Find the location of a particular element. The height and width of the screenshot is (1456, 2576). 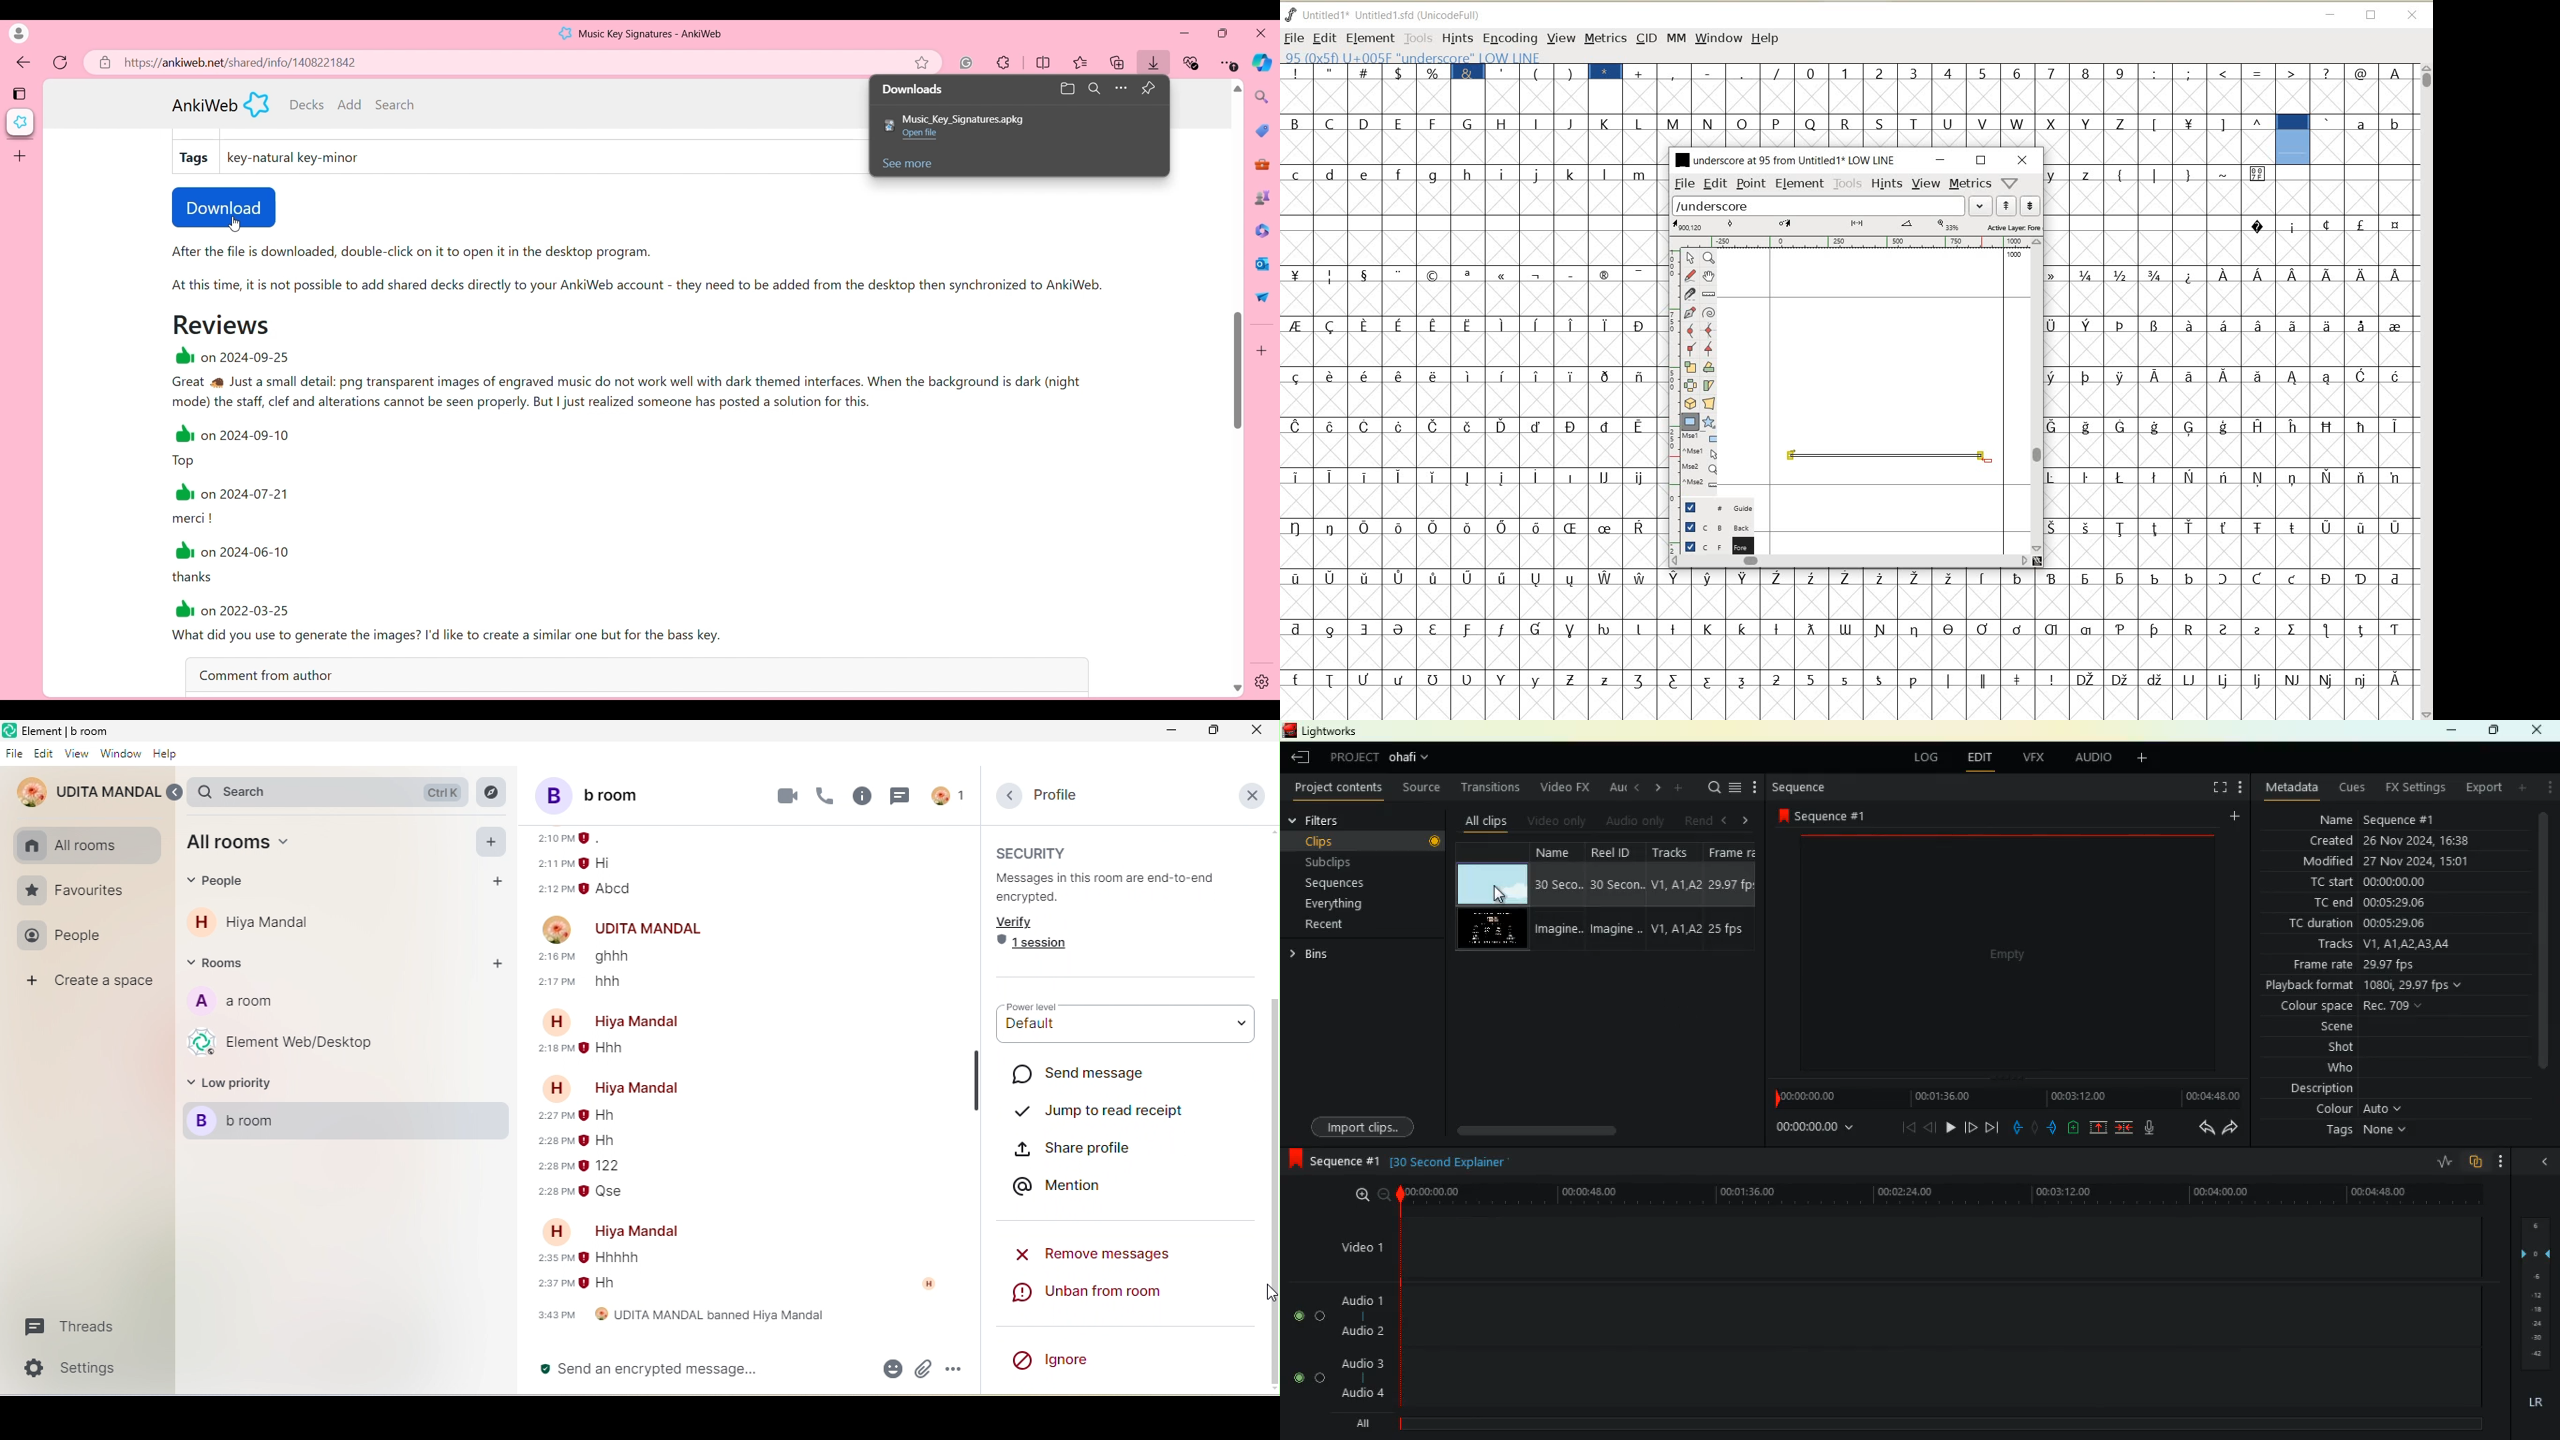

Add current page to favorites is located at coordinates (919, 62).